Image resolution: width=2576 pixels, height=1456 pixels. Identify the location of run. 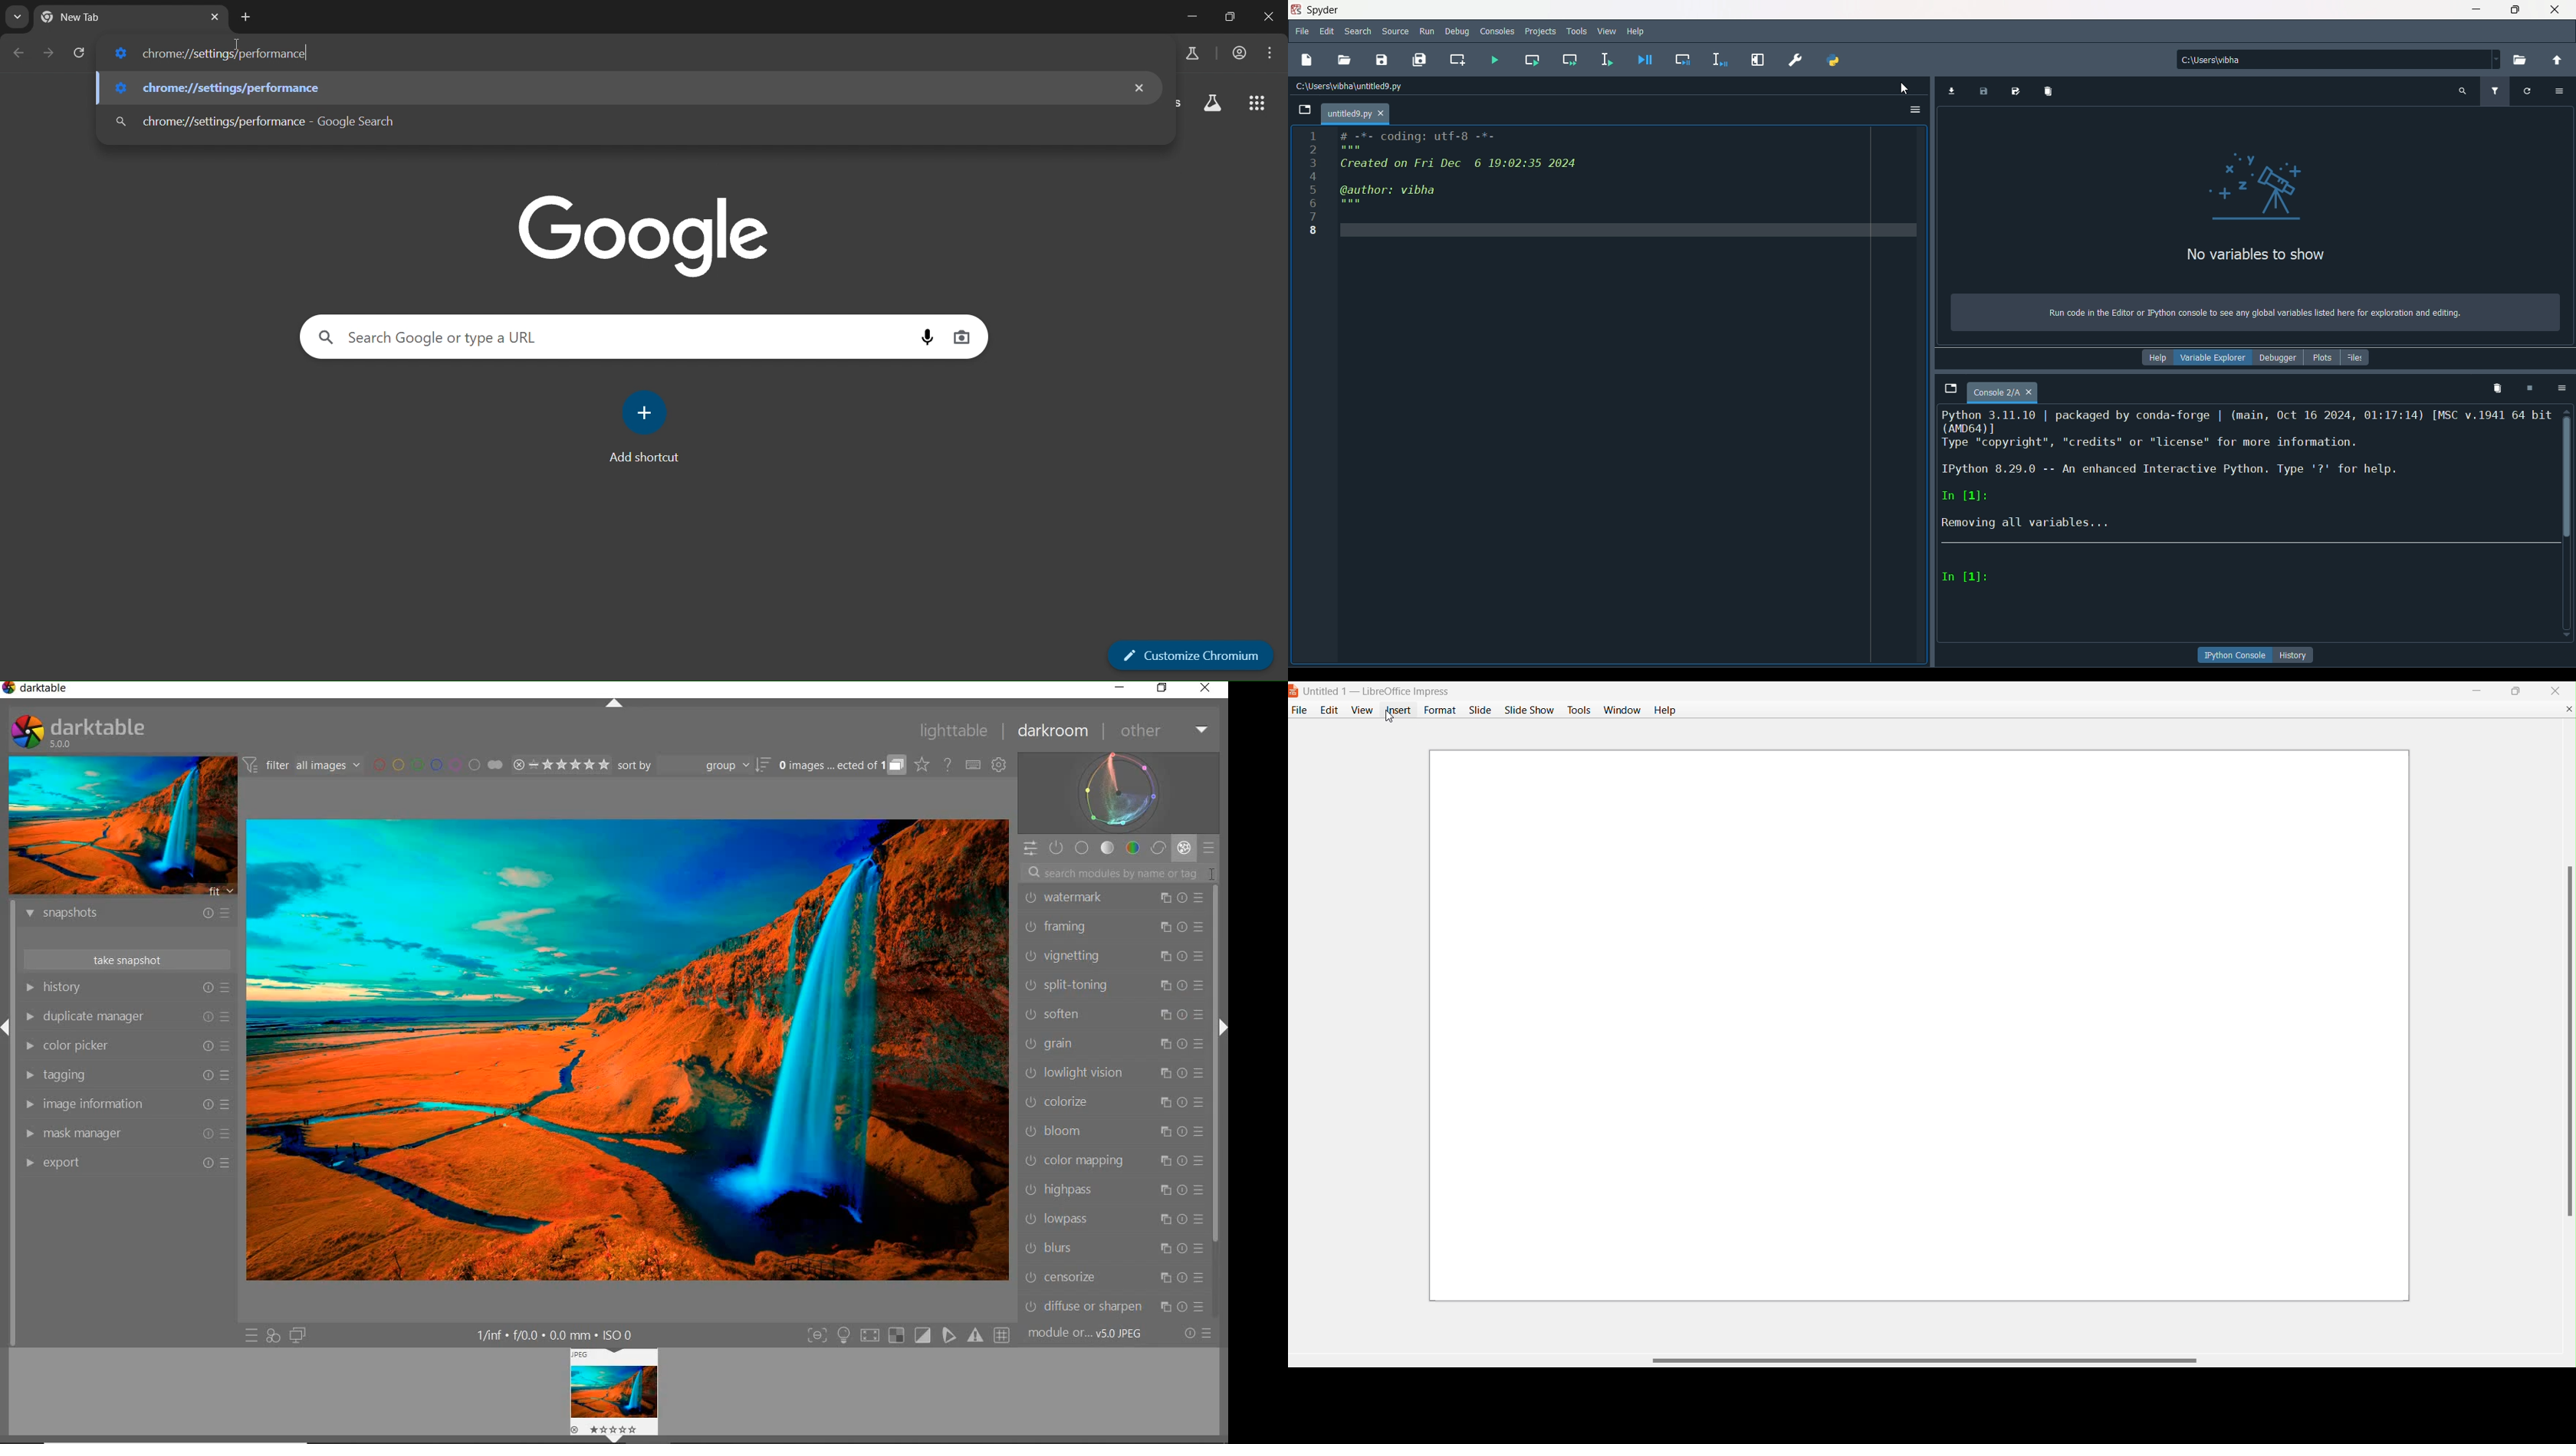
(1428, 32).